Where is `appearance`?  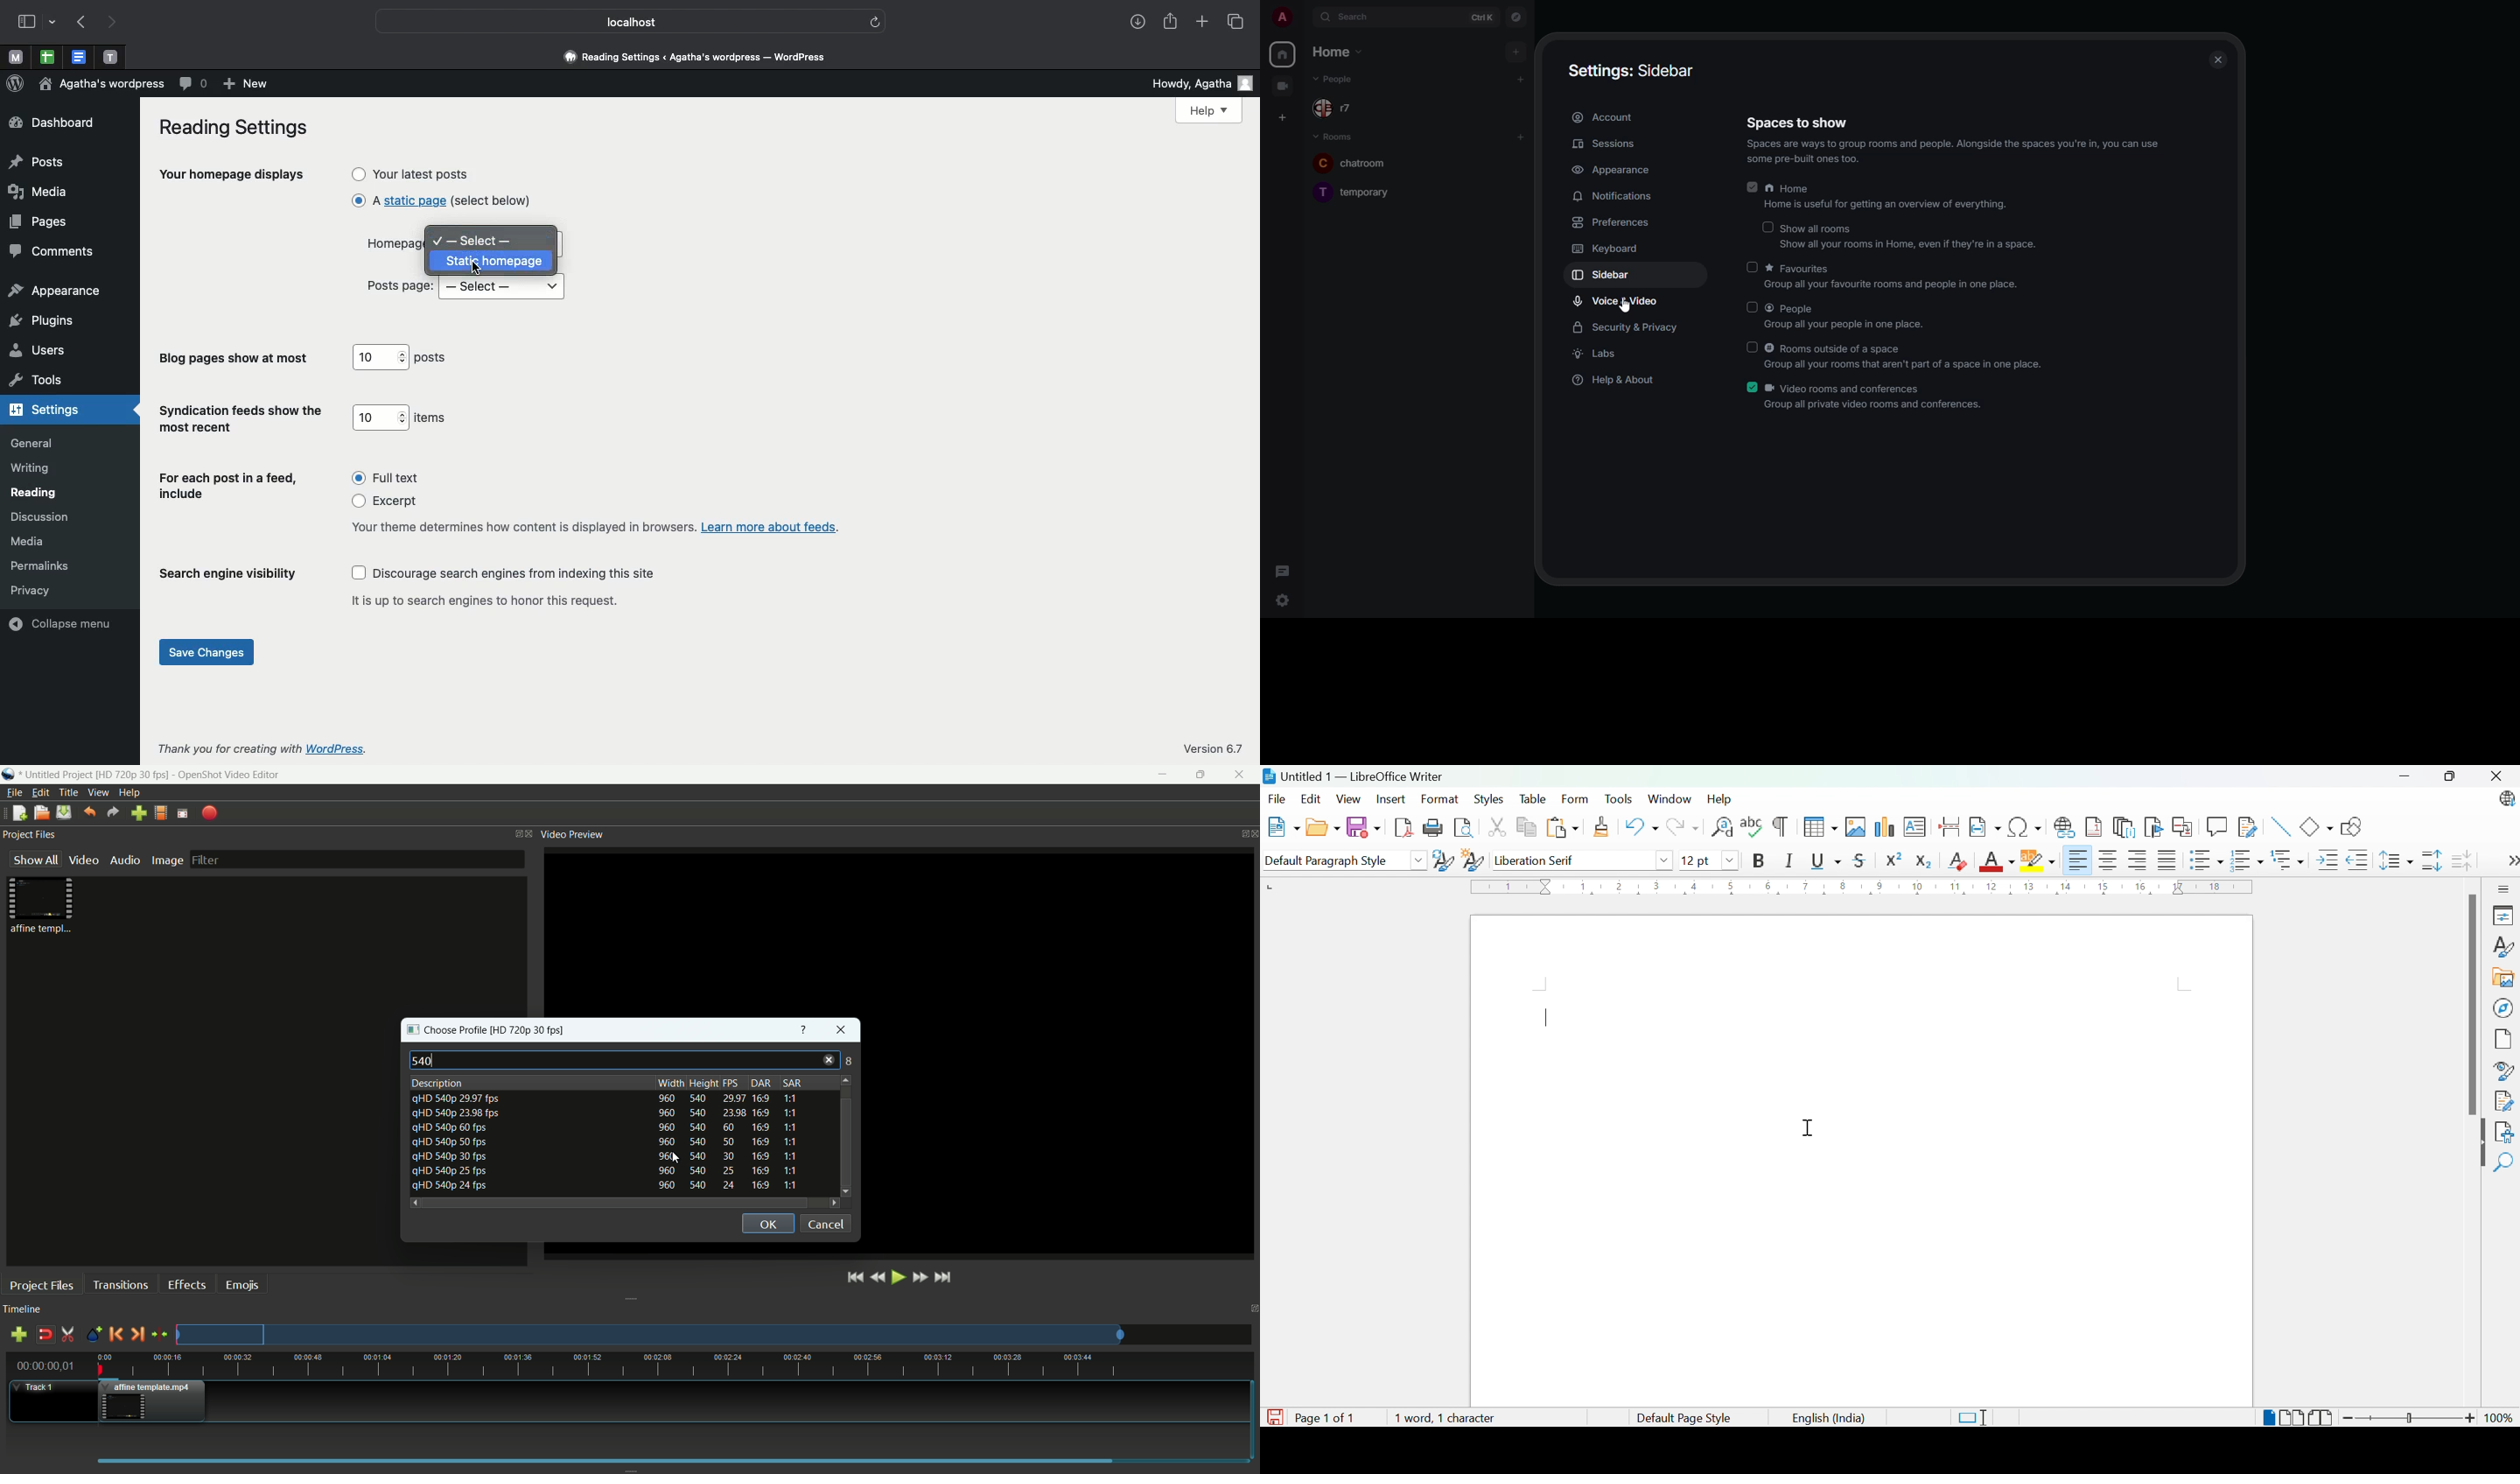
appearance is located at coordinates (1612, 171).